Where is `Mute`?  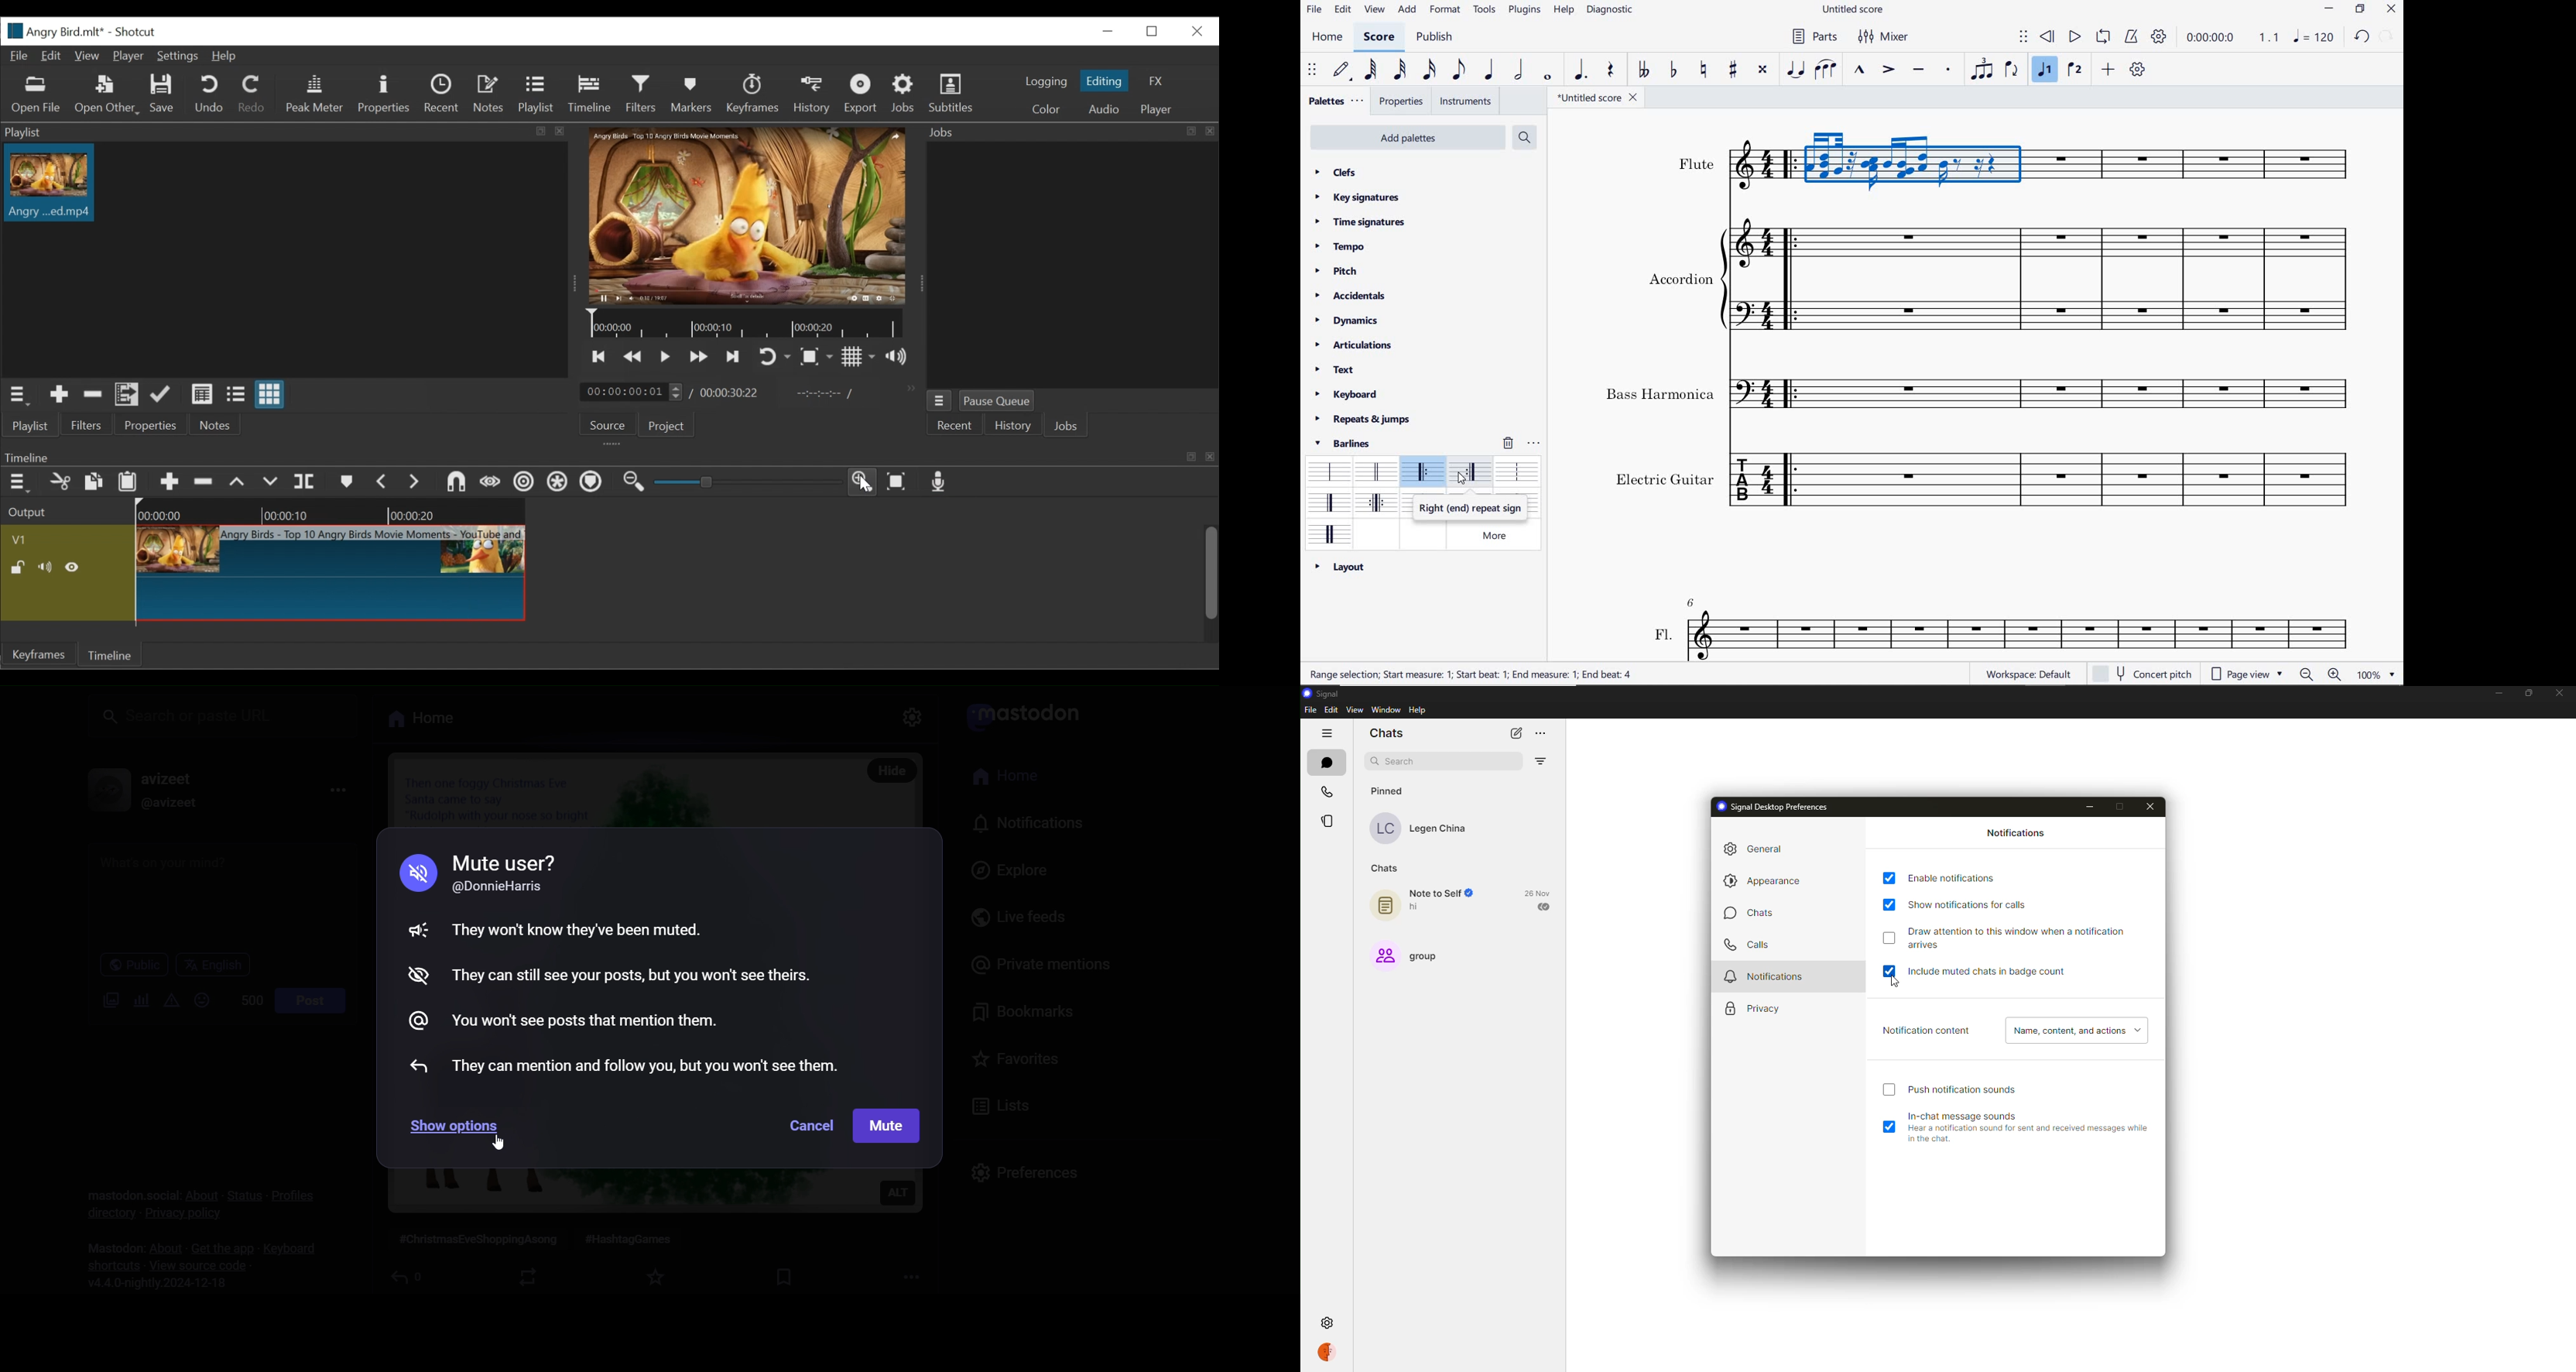
Mute is located at coordinates (46, 567).